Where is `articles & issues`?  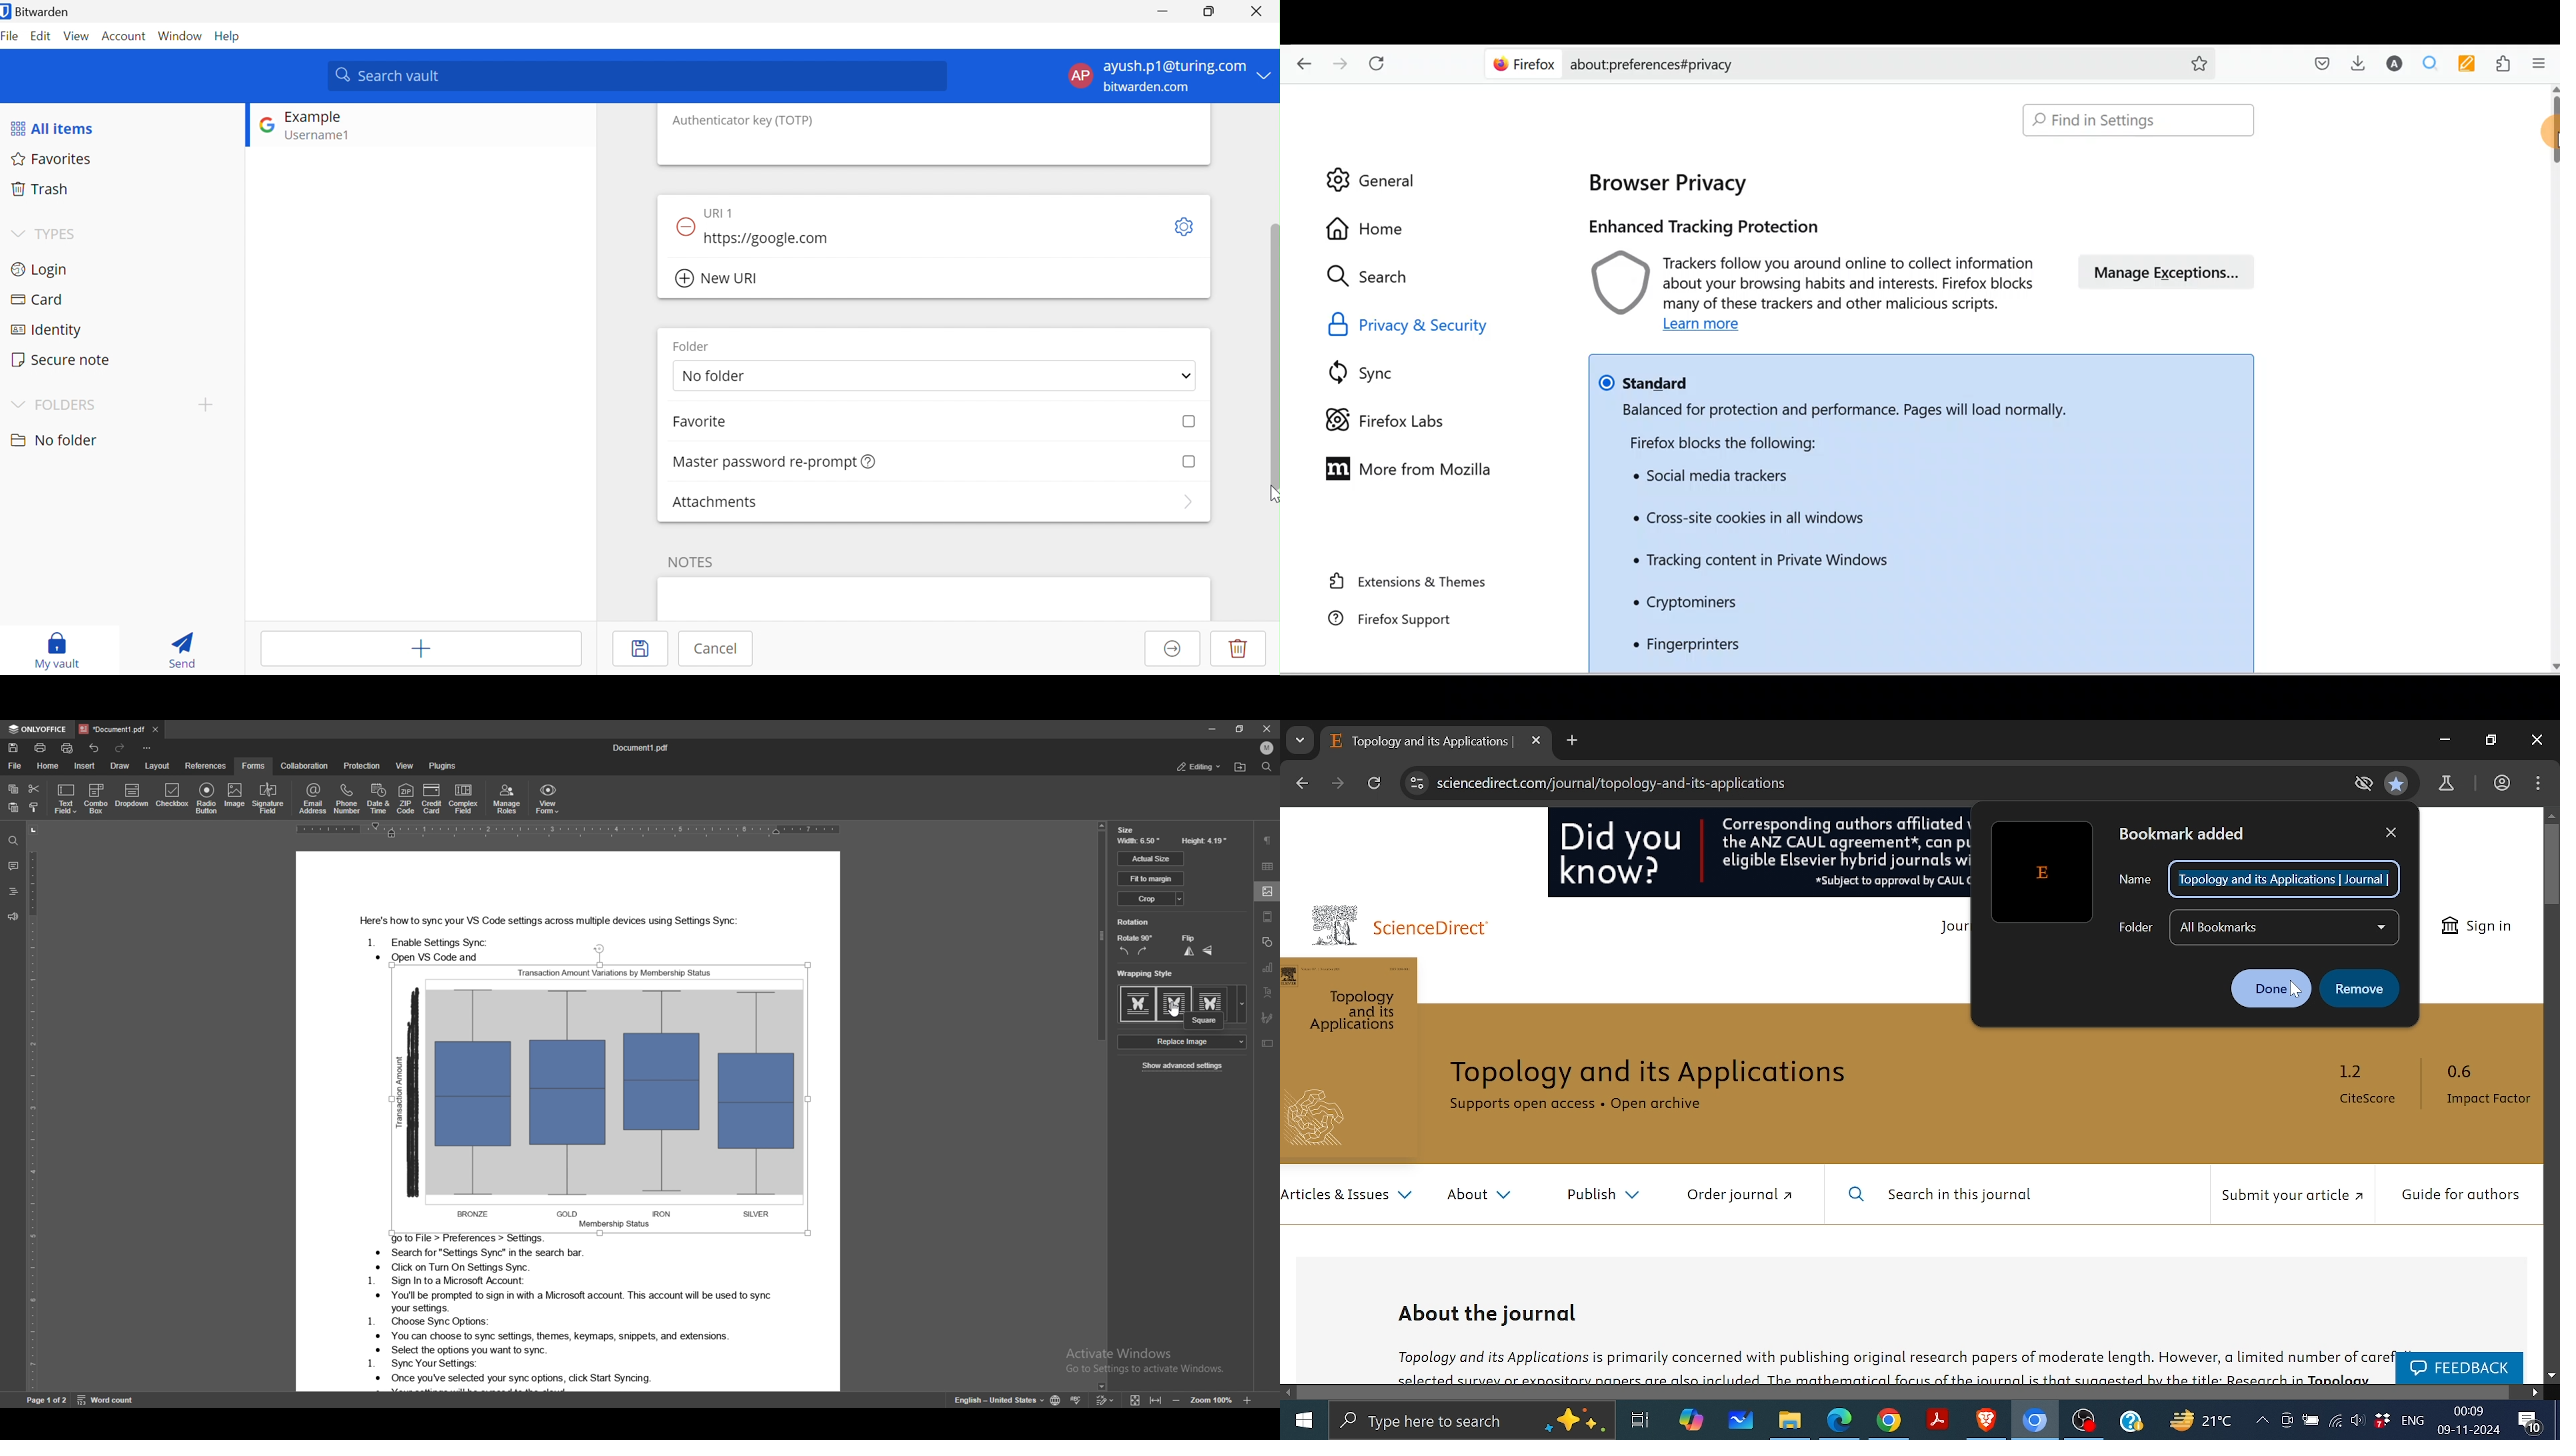 articles & issues is located at coordinates (1347, 1199).